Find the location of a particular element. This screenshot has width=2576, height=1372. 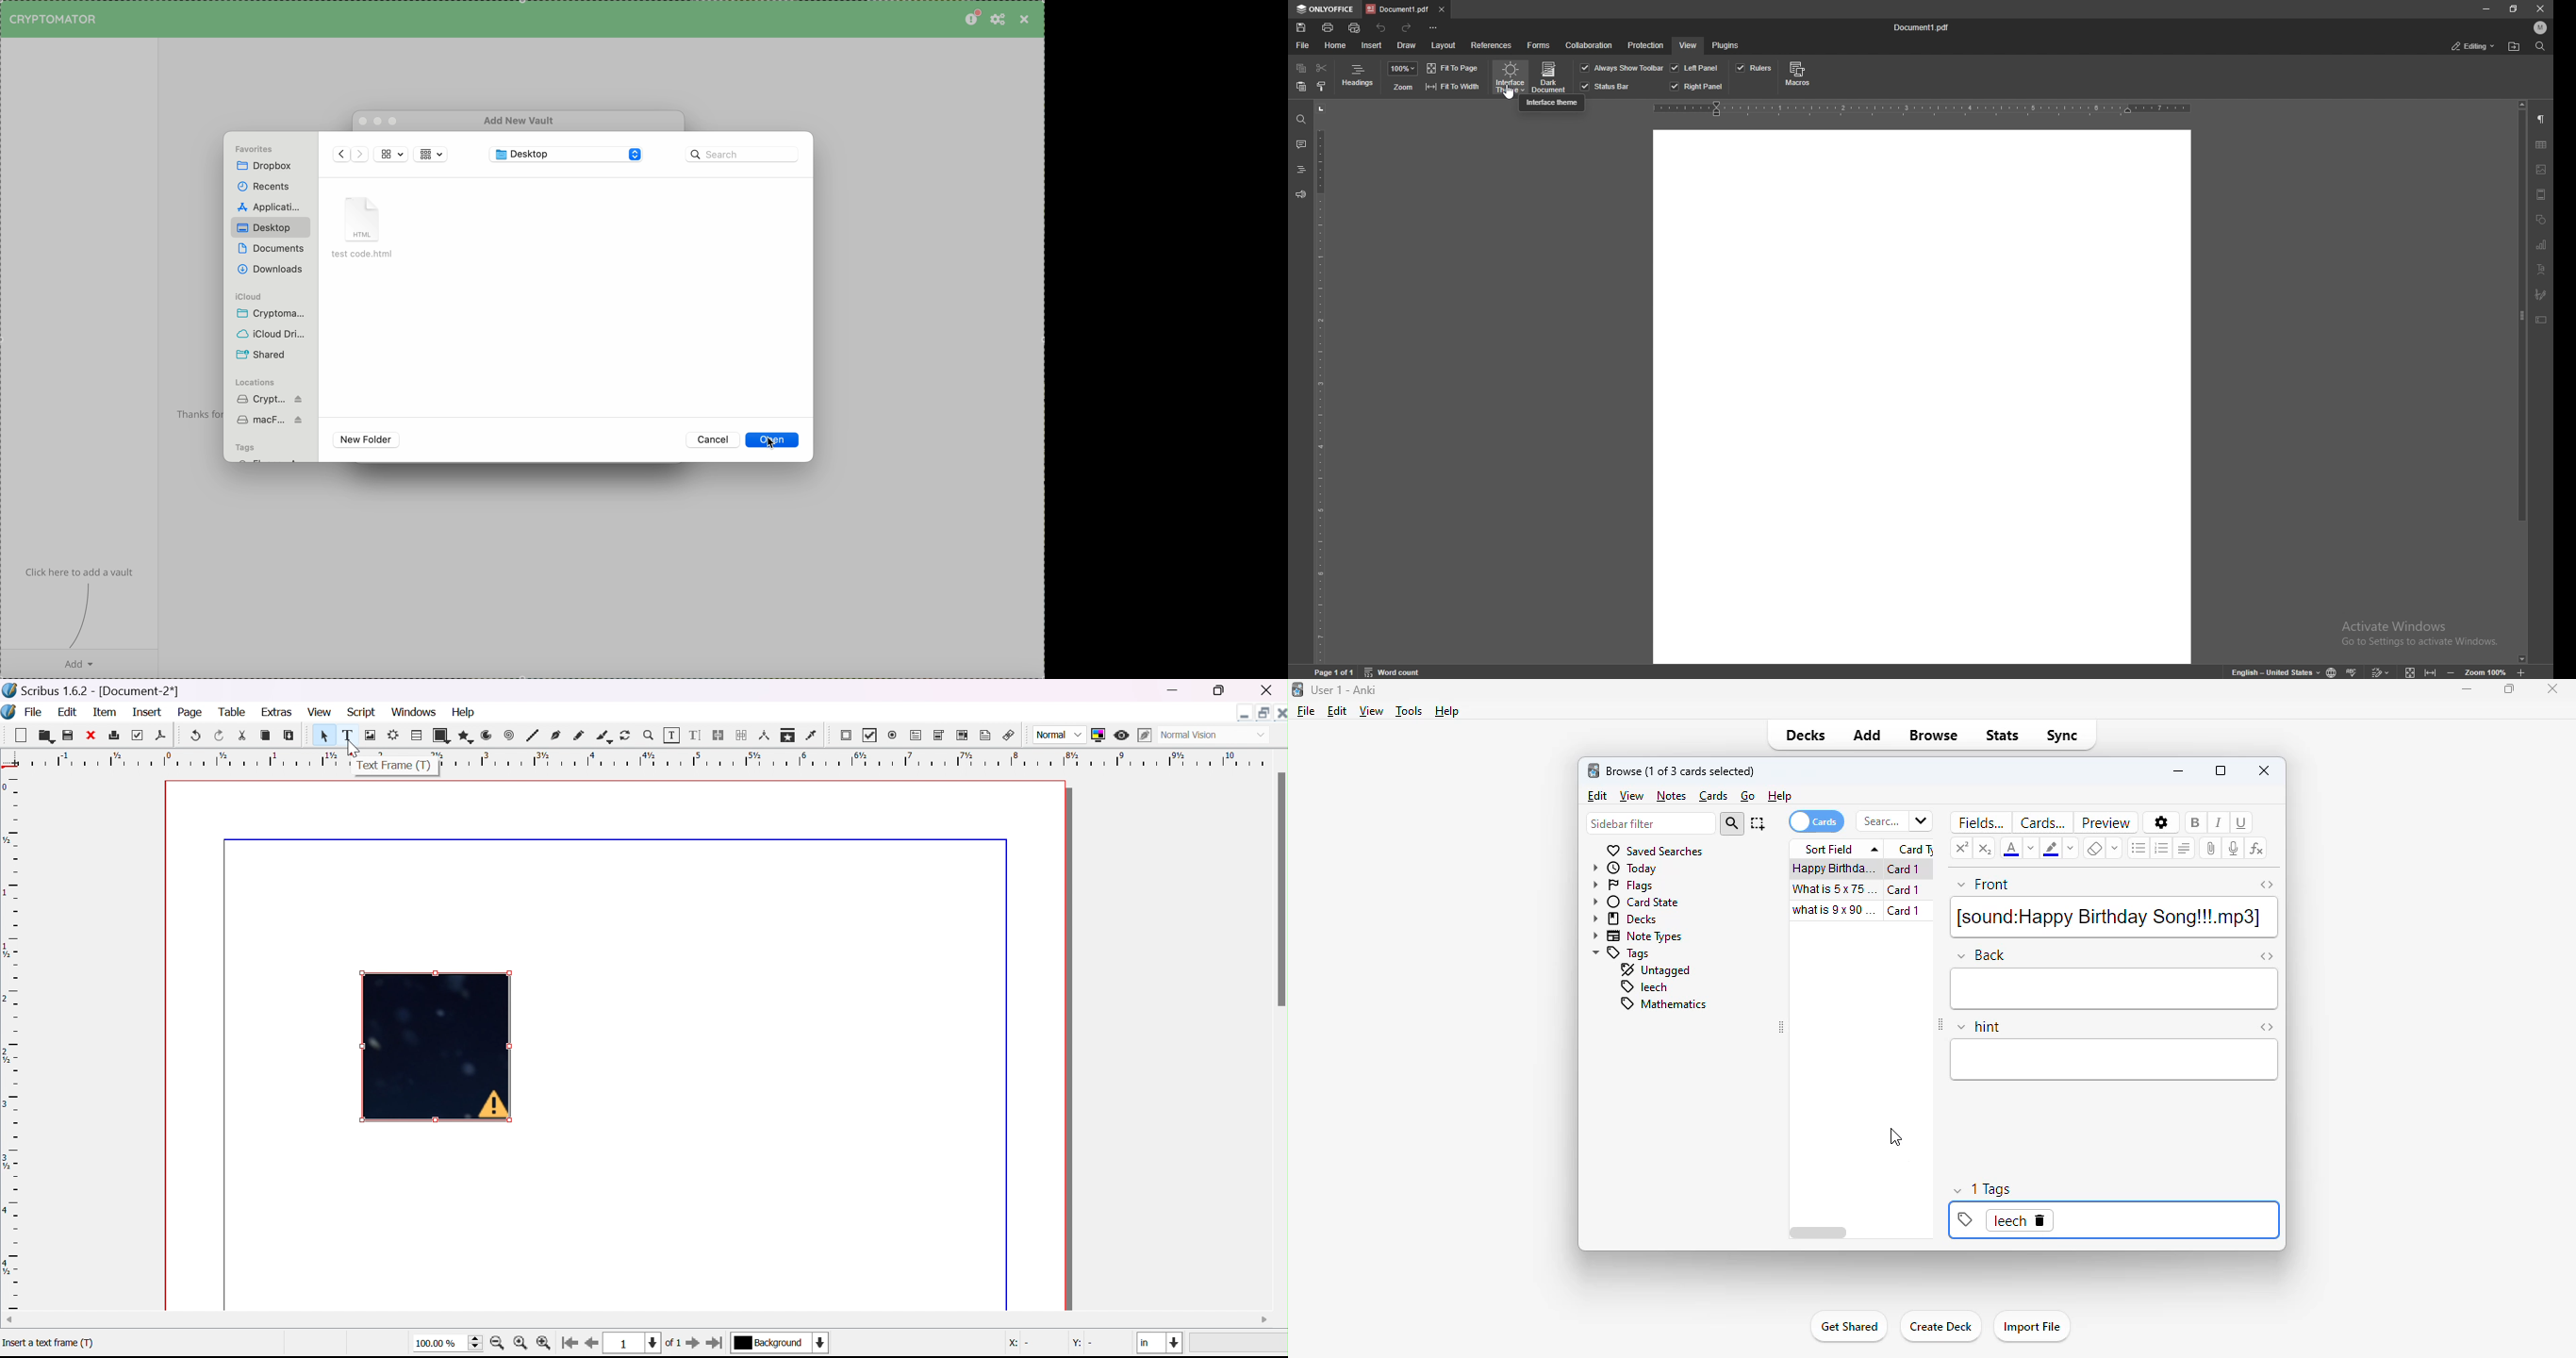

tools is located at coordinates (1409, 712).